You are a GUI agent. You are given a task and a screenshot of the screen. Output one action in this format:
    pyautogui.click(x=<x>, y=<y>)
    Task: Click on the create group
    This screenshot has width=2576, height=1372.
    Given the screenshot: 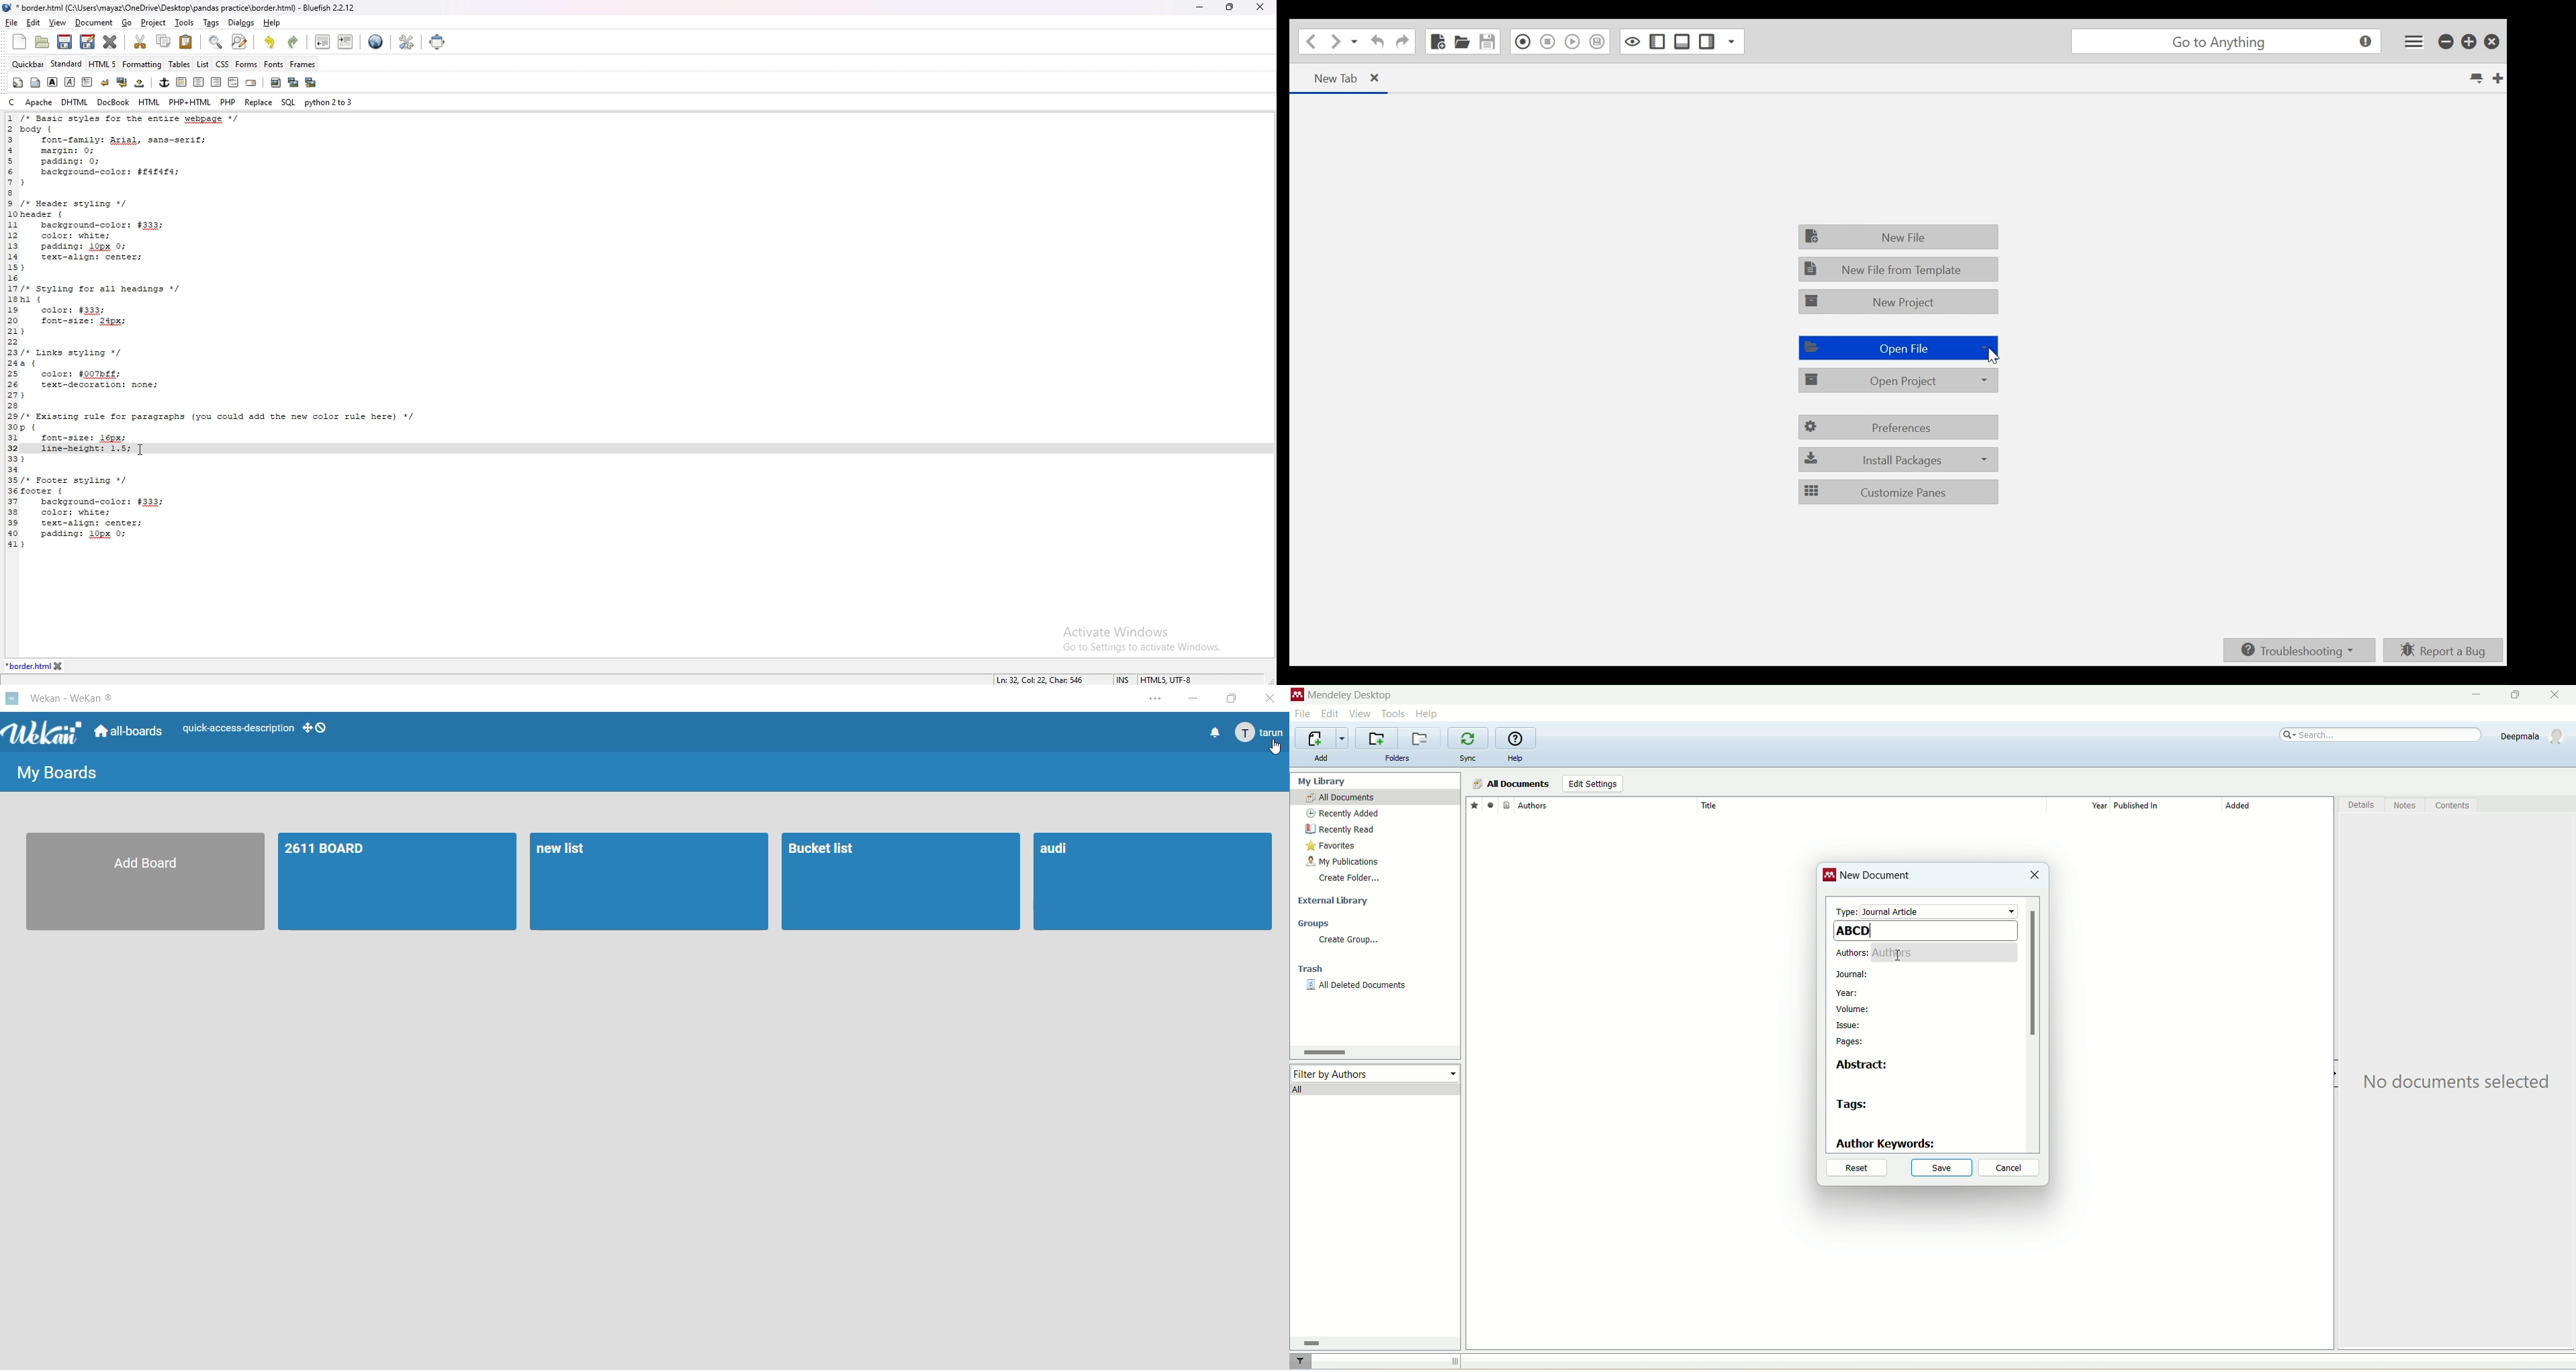 What is the action you would take?
    pyautogui.click(x=1348, y=940)
    